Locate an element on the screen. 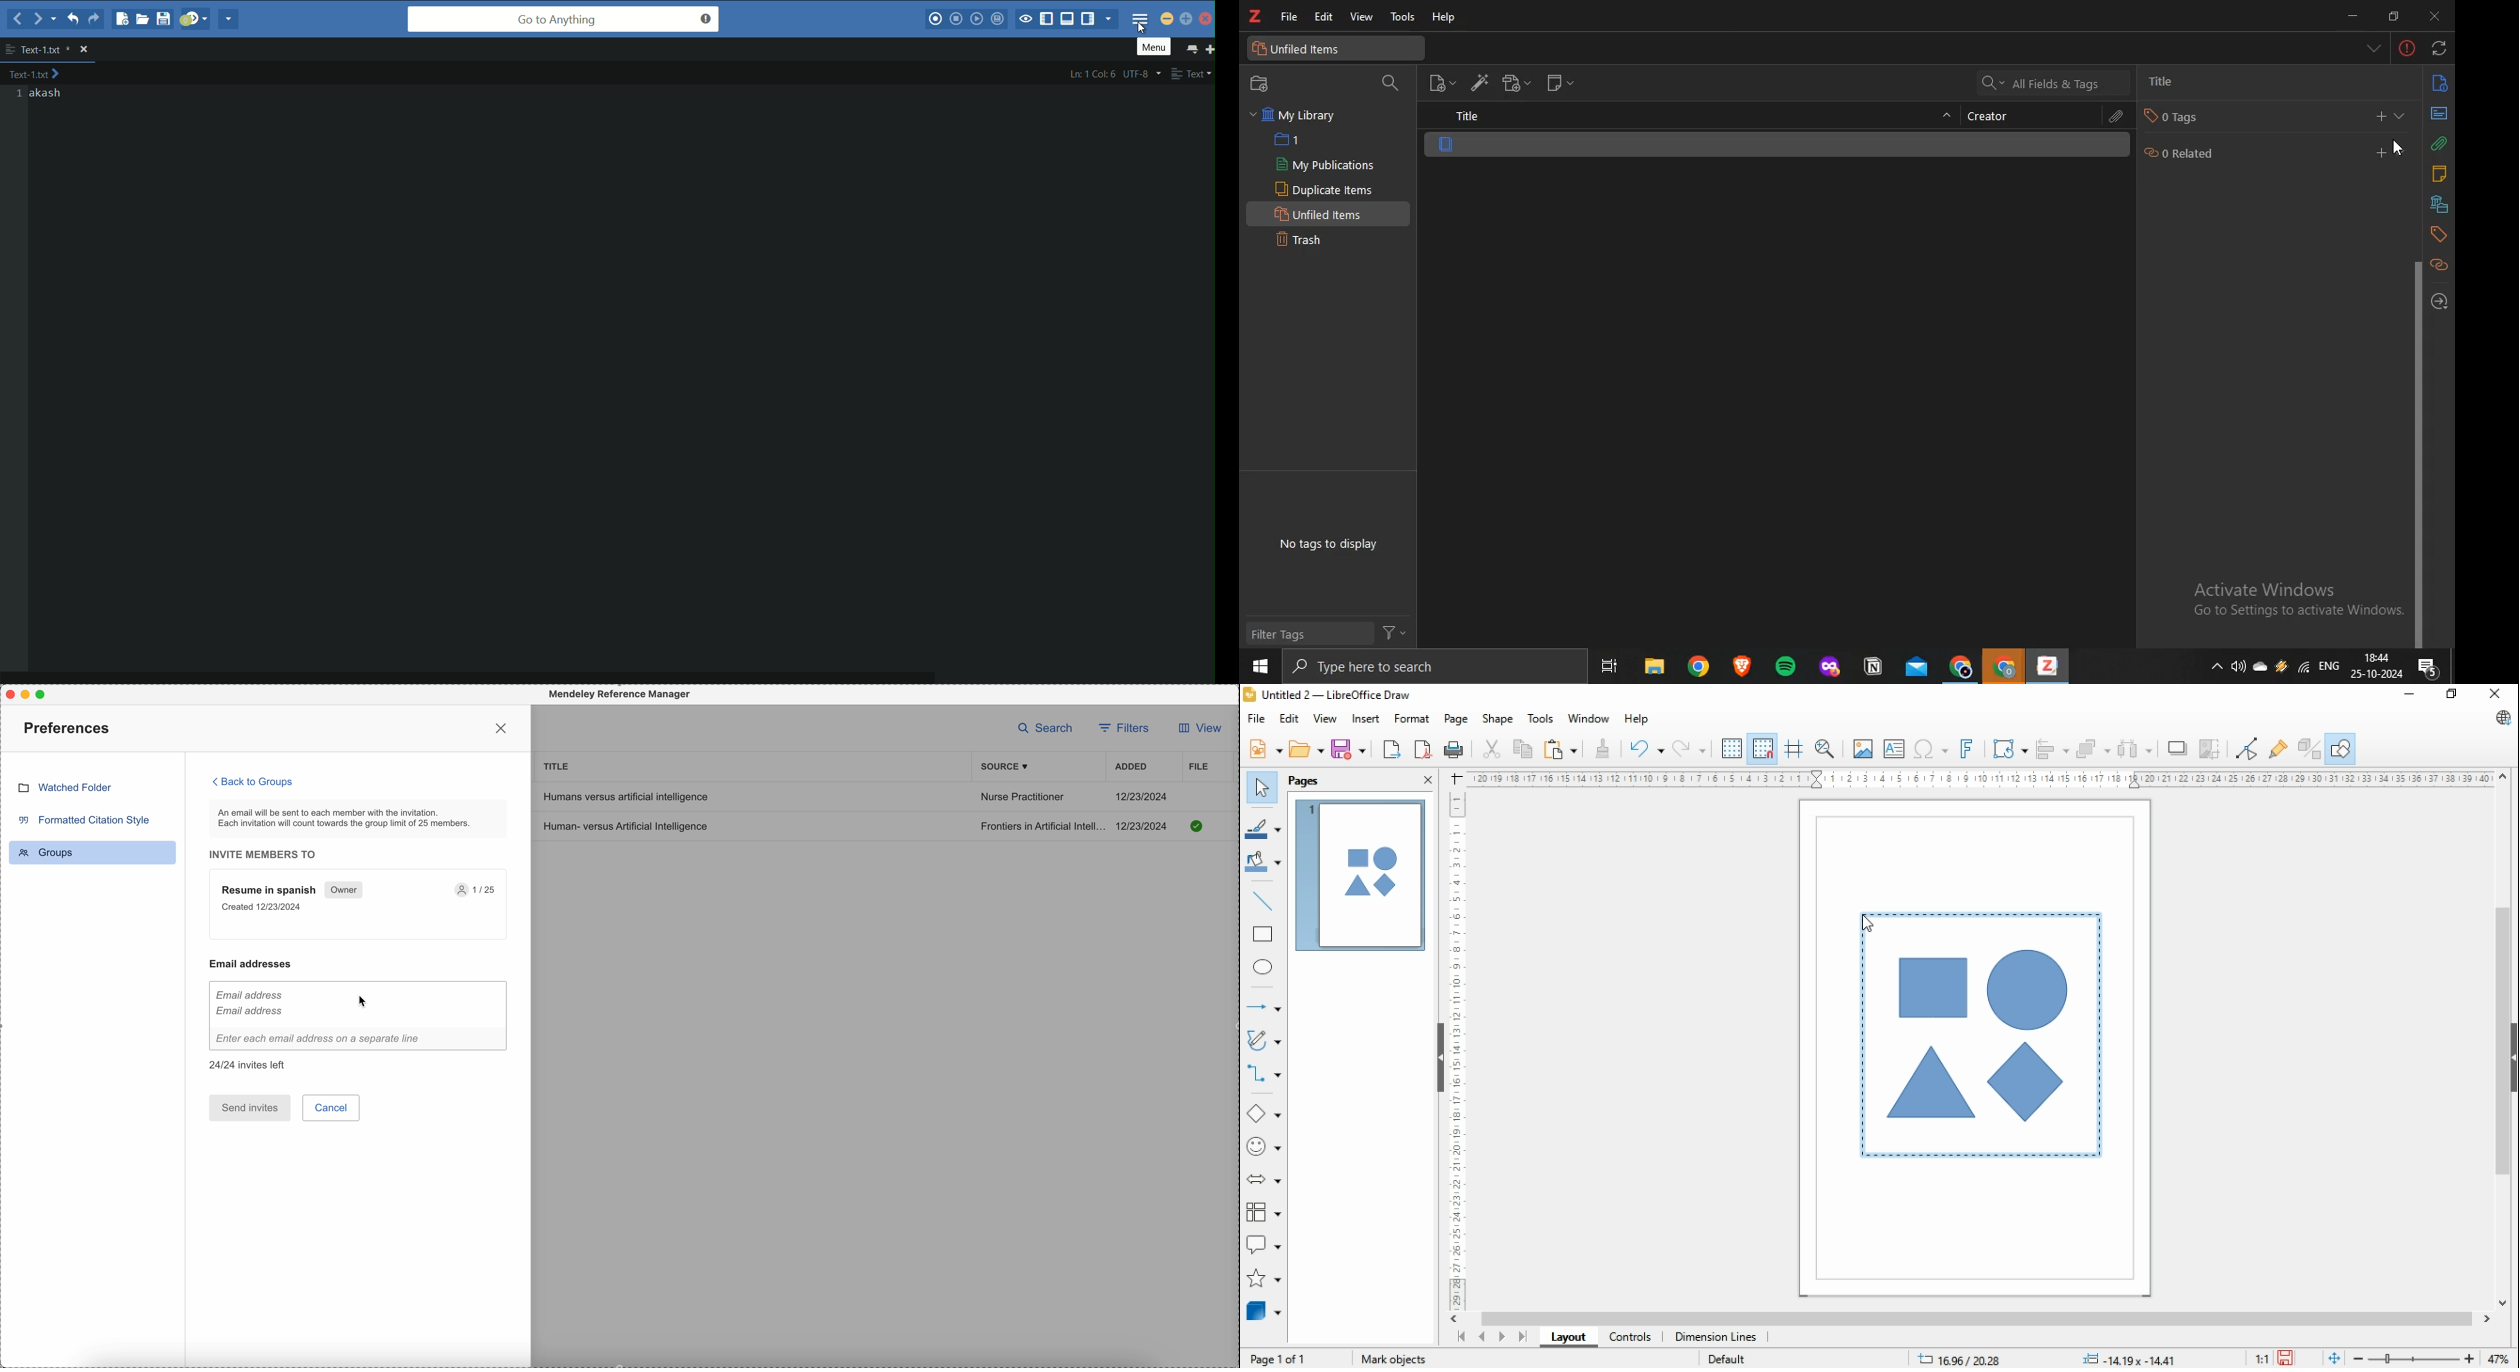  symbol shapes is located at coordinates (1266, 1146).